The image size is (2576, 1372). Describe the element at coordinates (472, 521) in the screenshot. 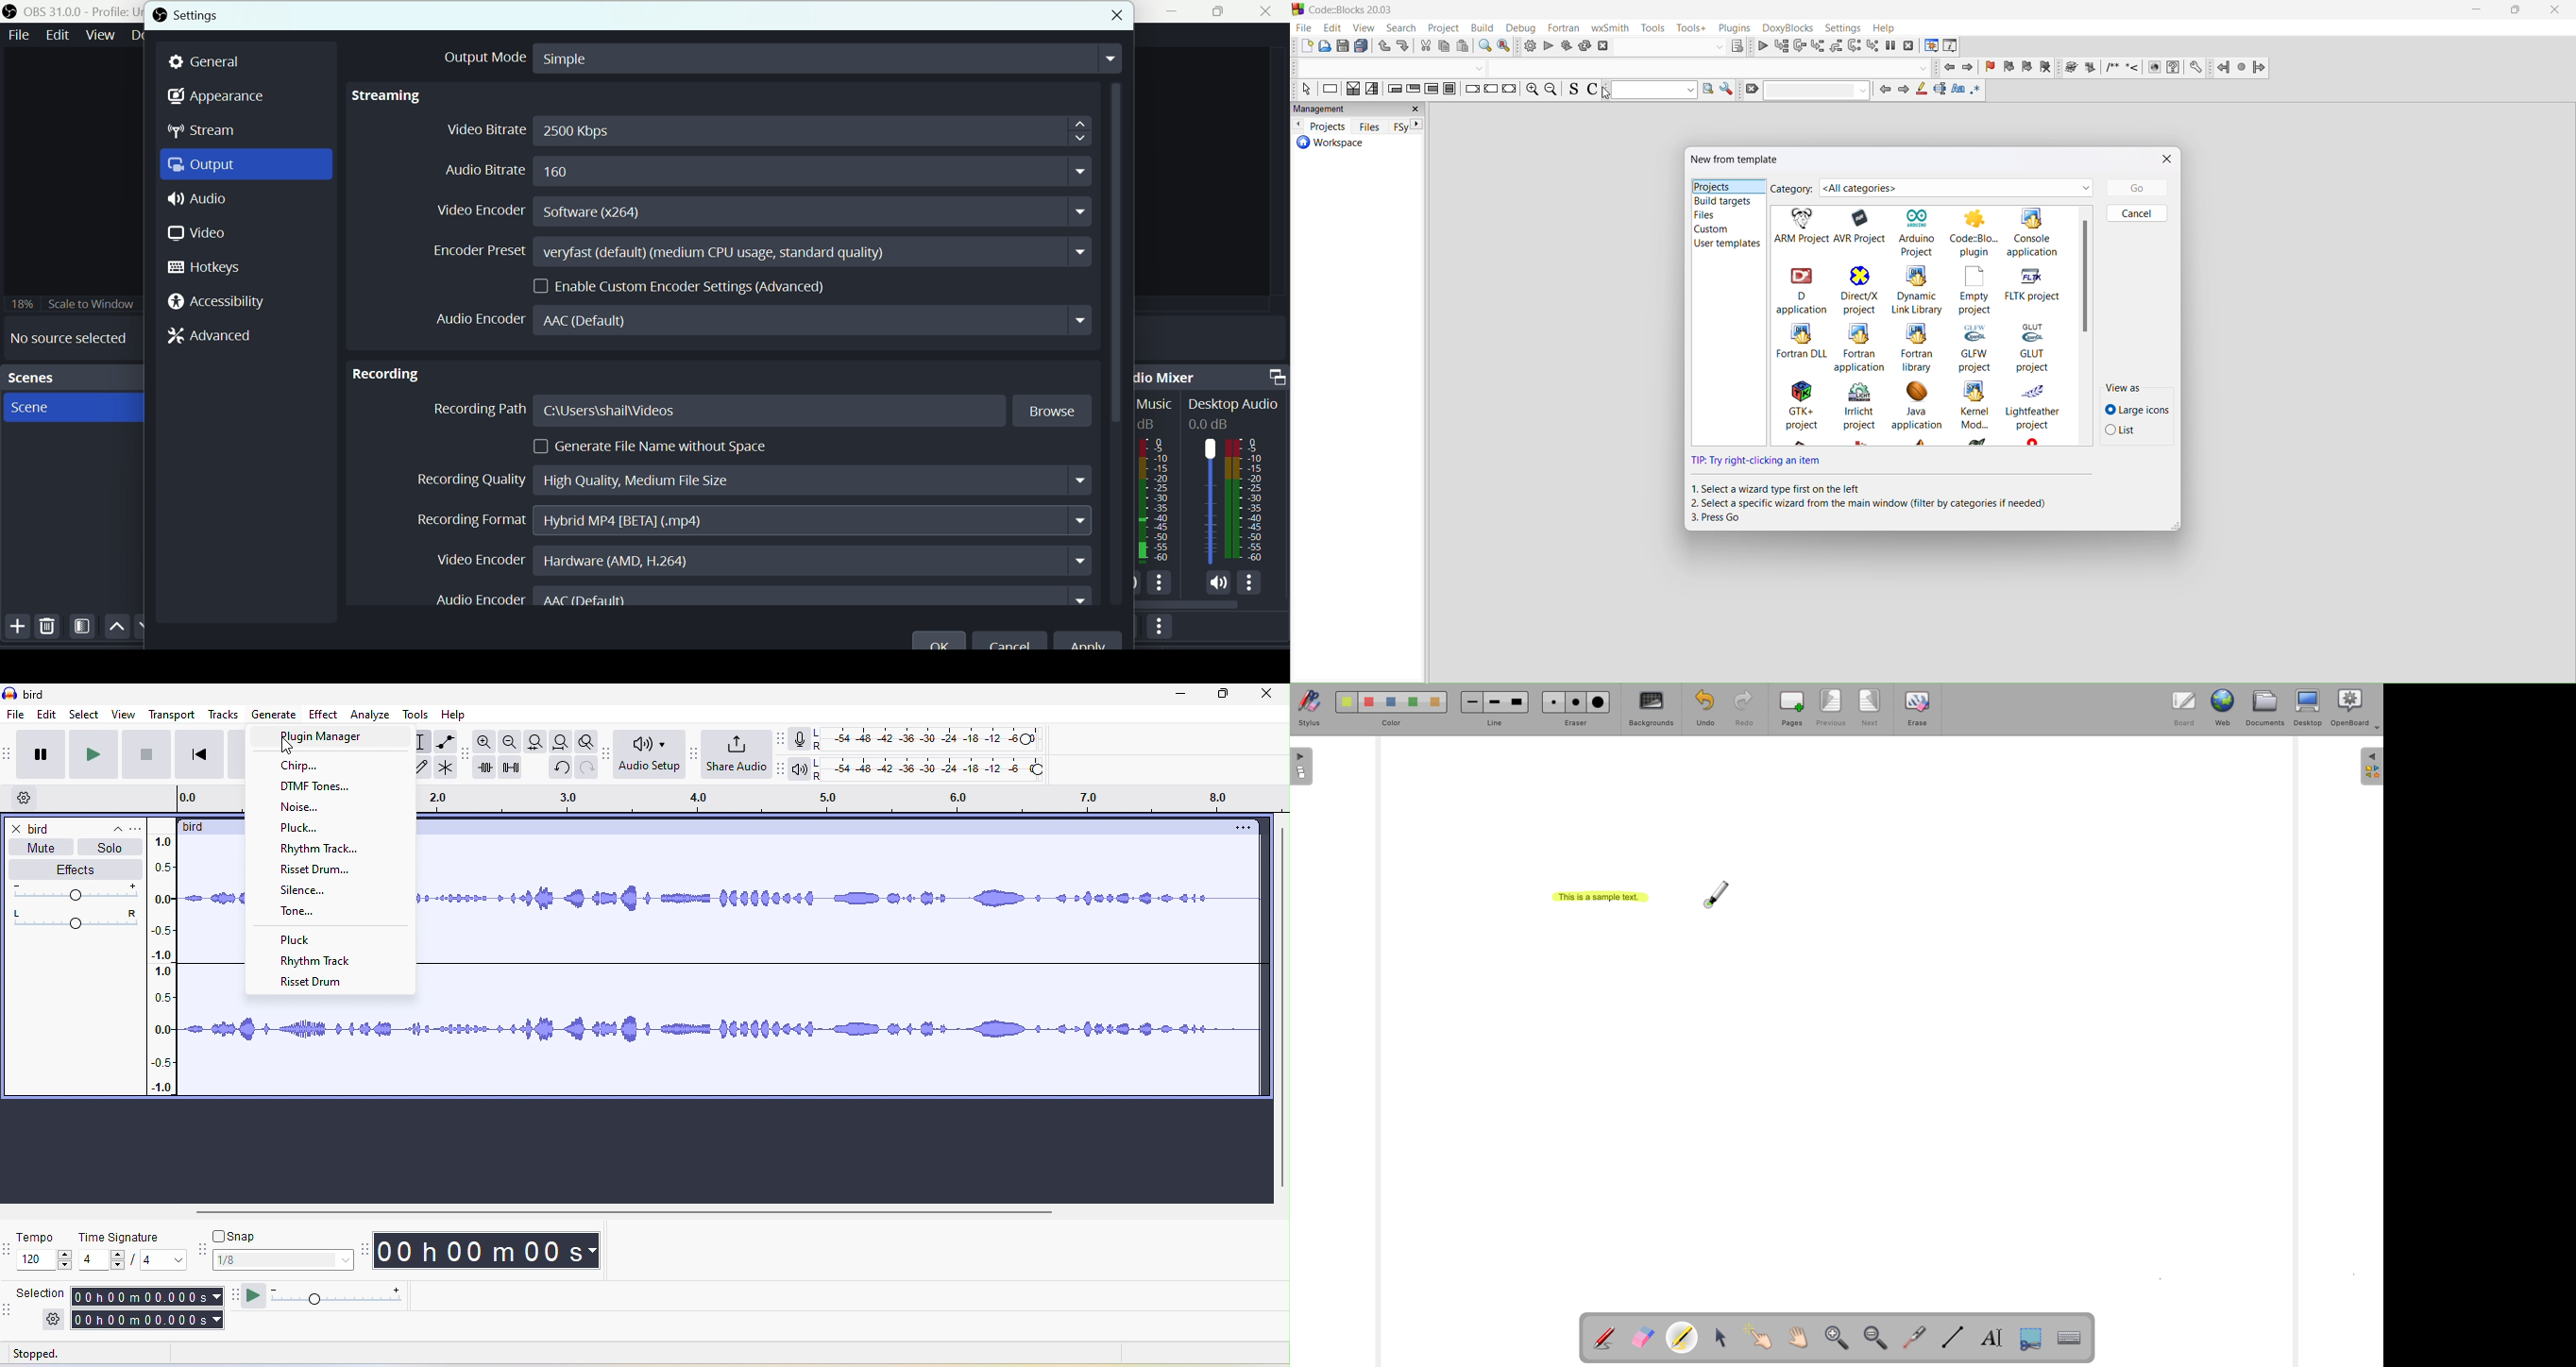

I see `Recording format` at that location.